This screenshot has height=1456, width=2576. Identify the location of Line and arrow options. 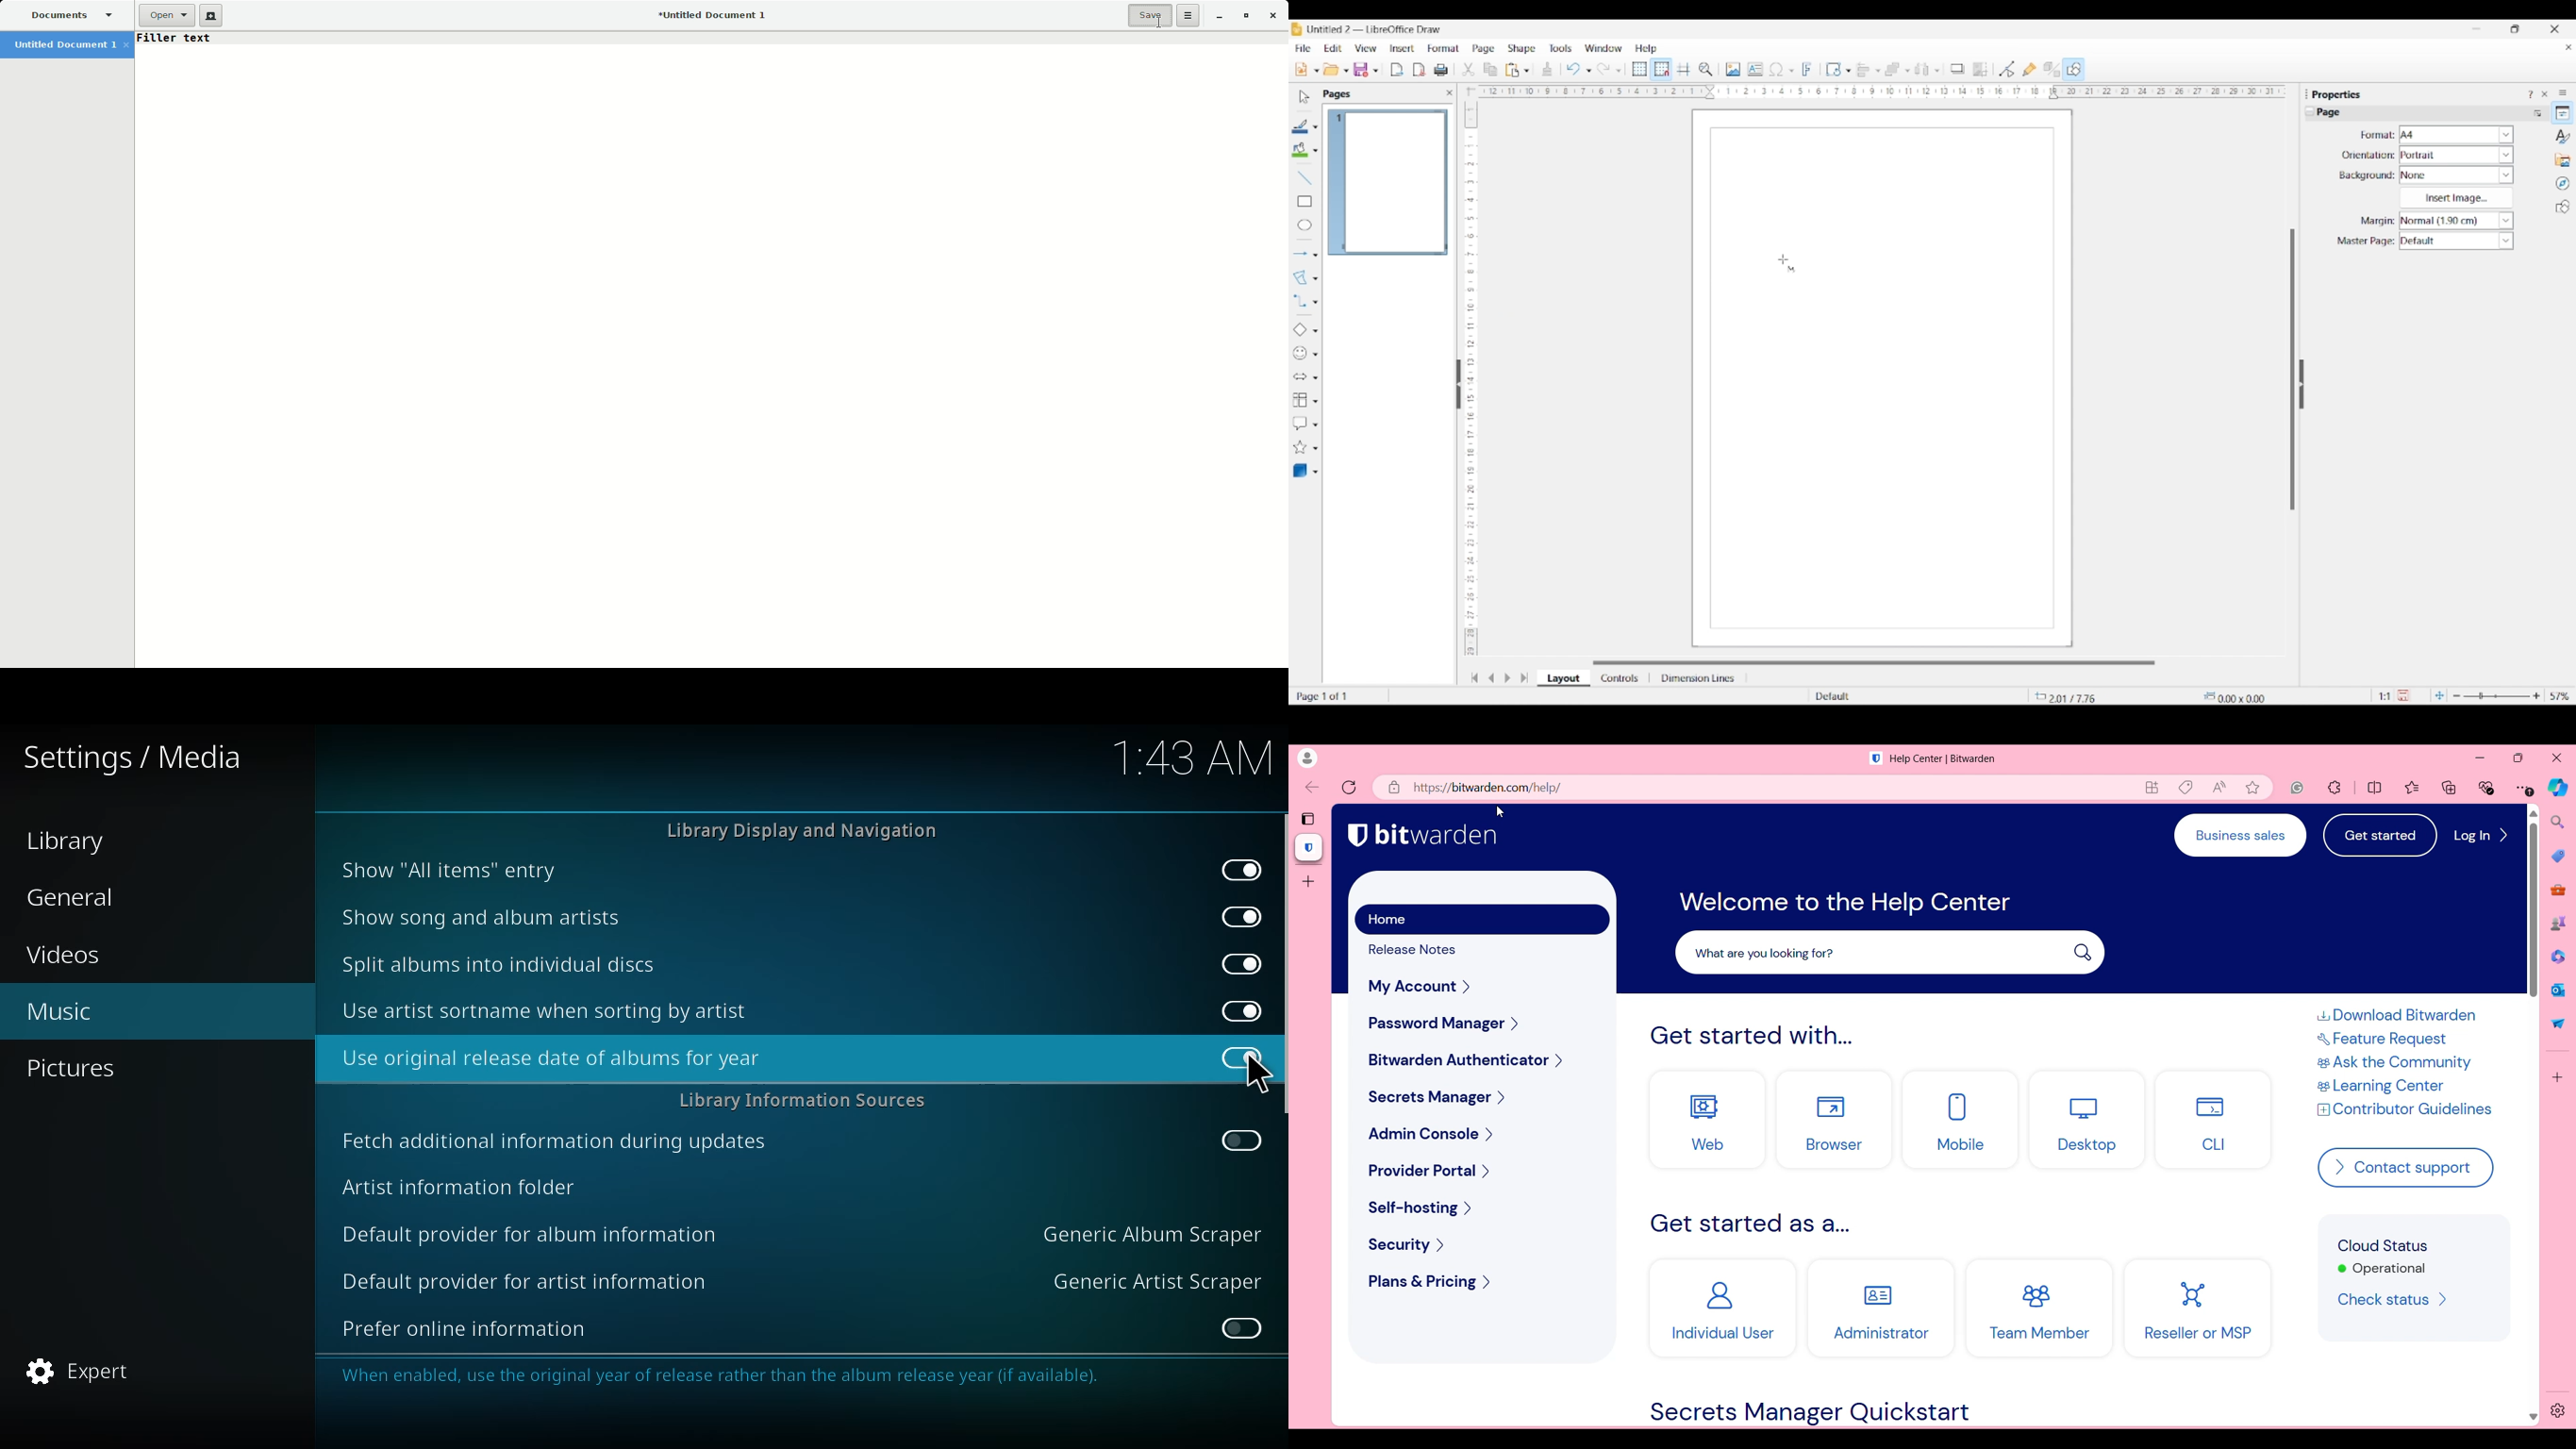
(1315, 255).